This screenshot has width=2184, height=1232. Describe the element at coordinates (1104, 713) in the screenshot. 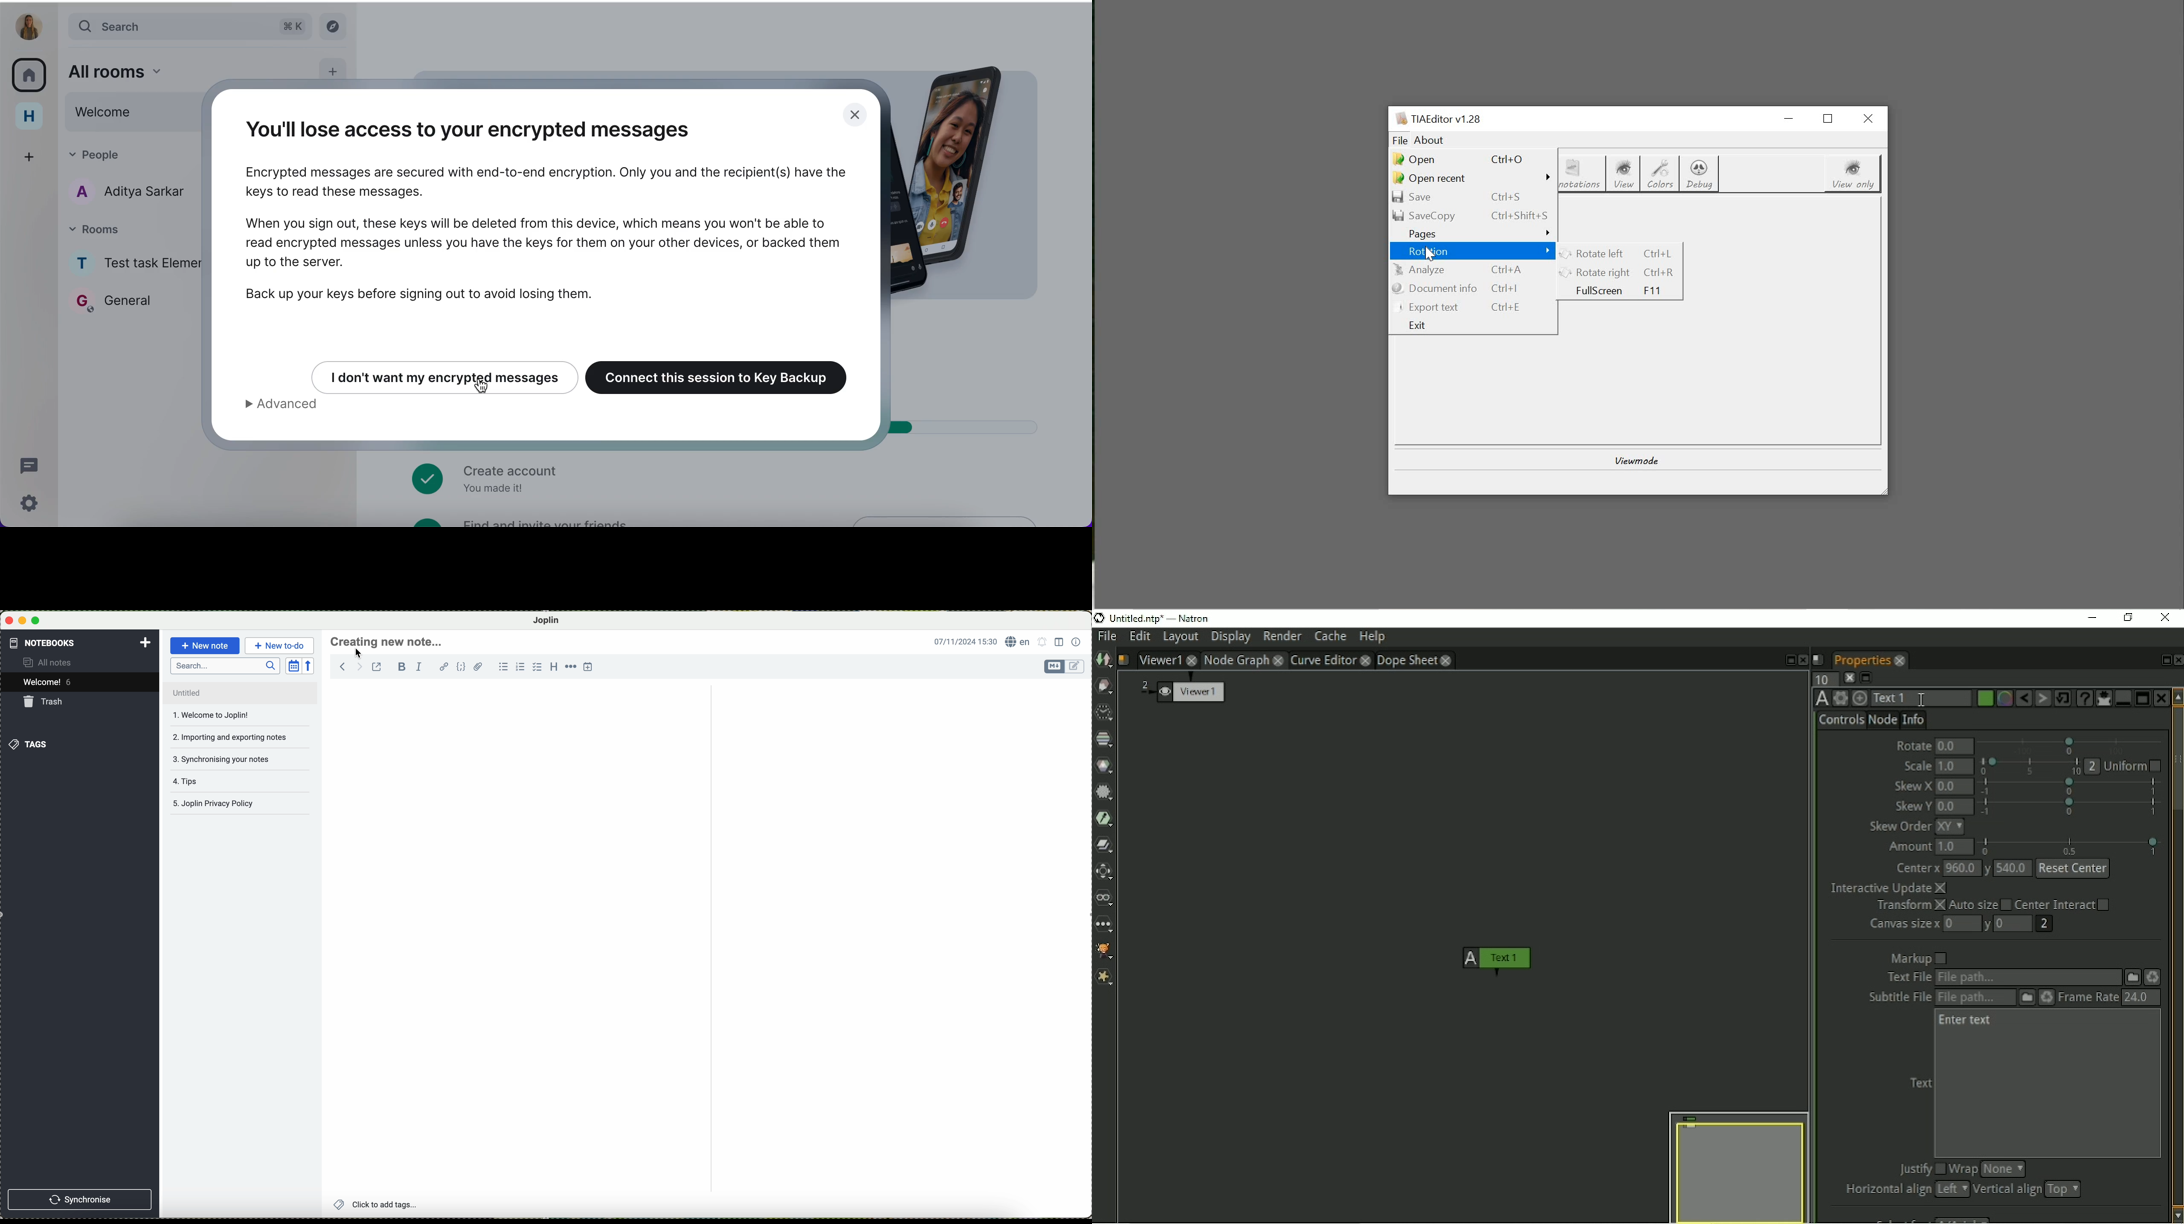

I see `Time` at that location.